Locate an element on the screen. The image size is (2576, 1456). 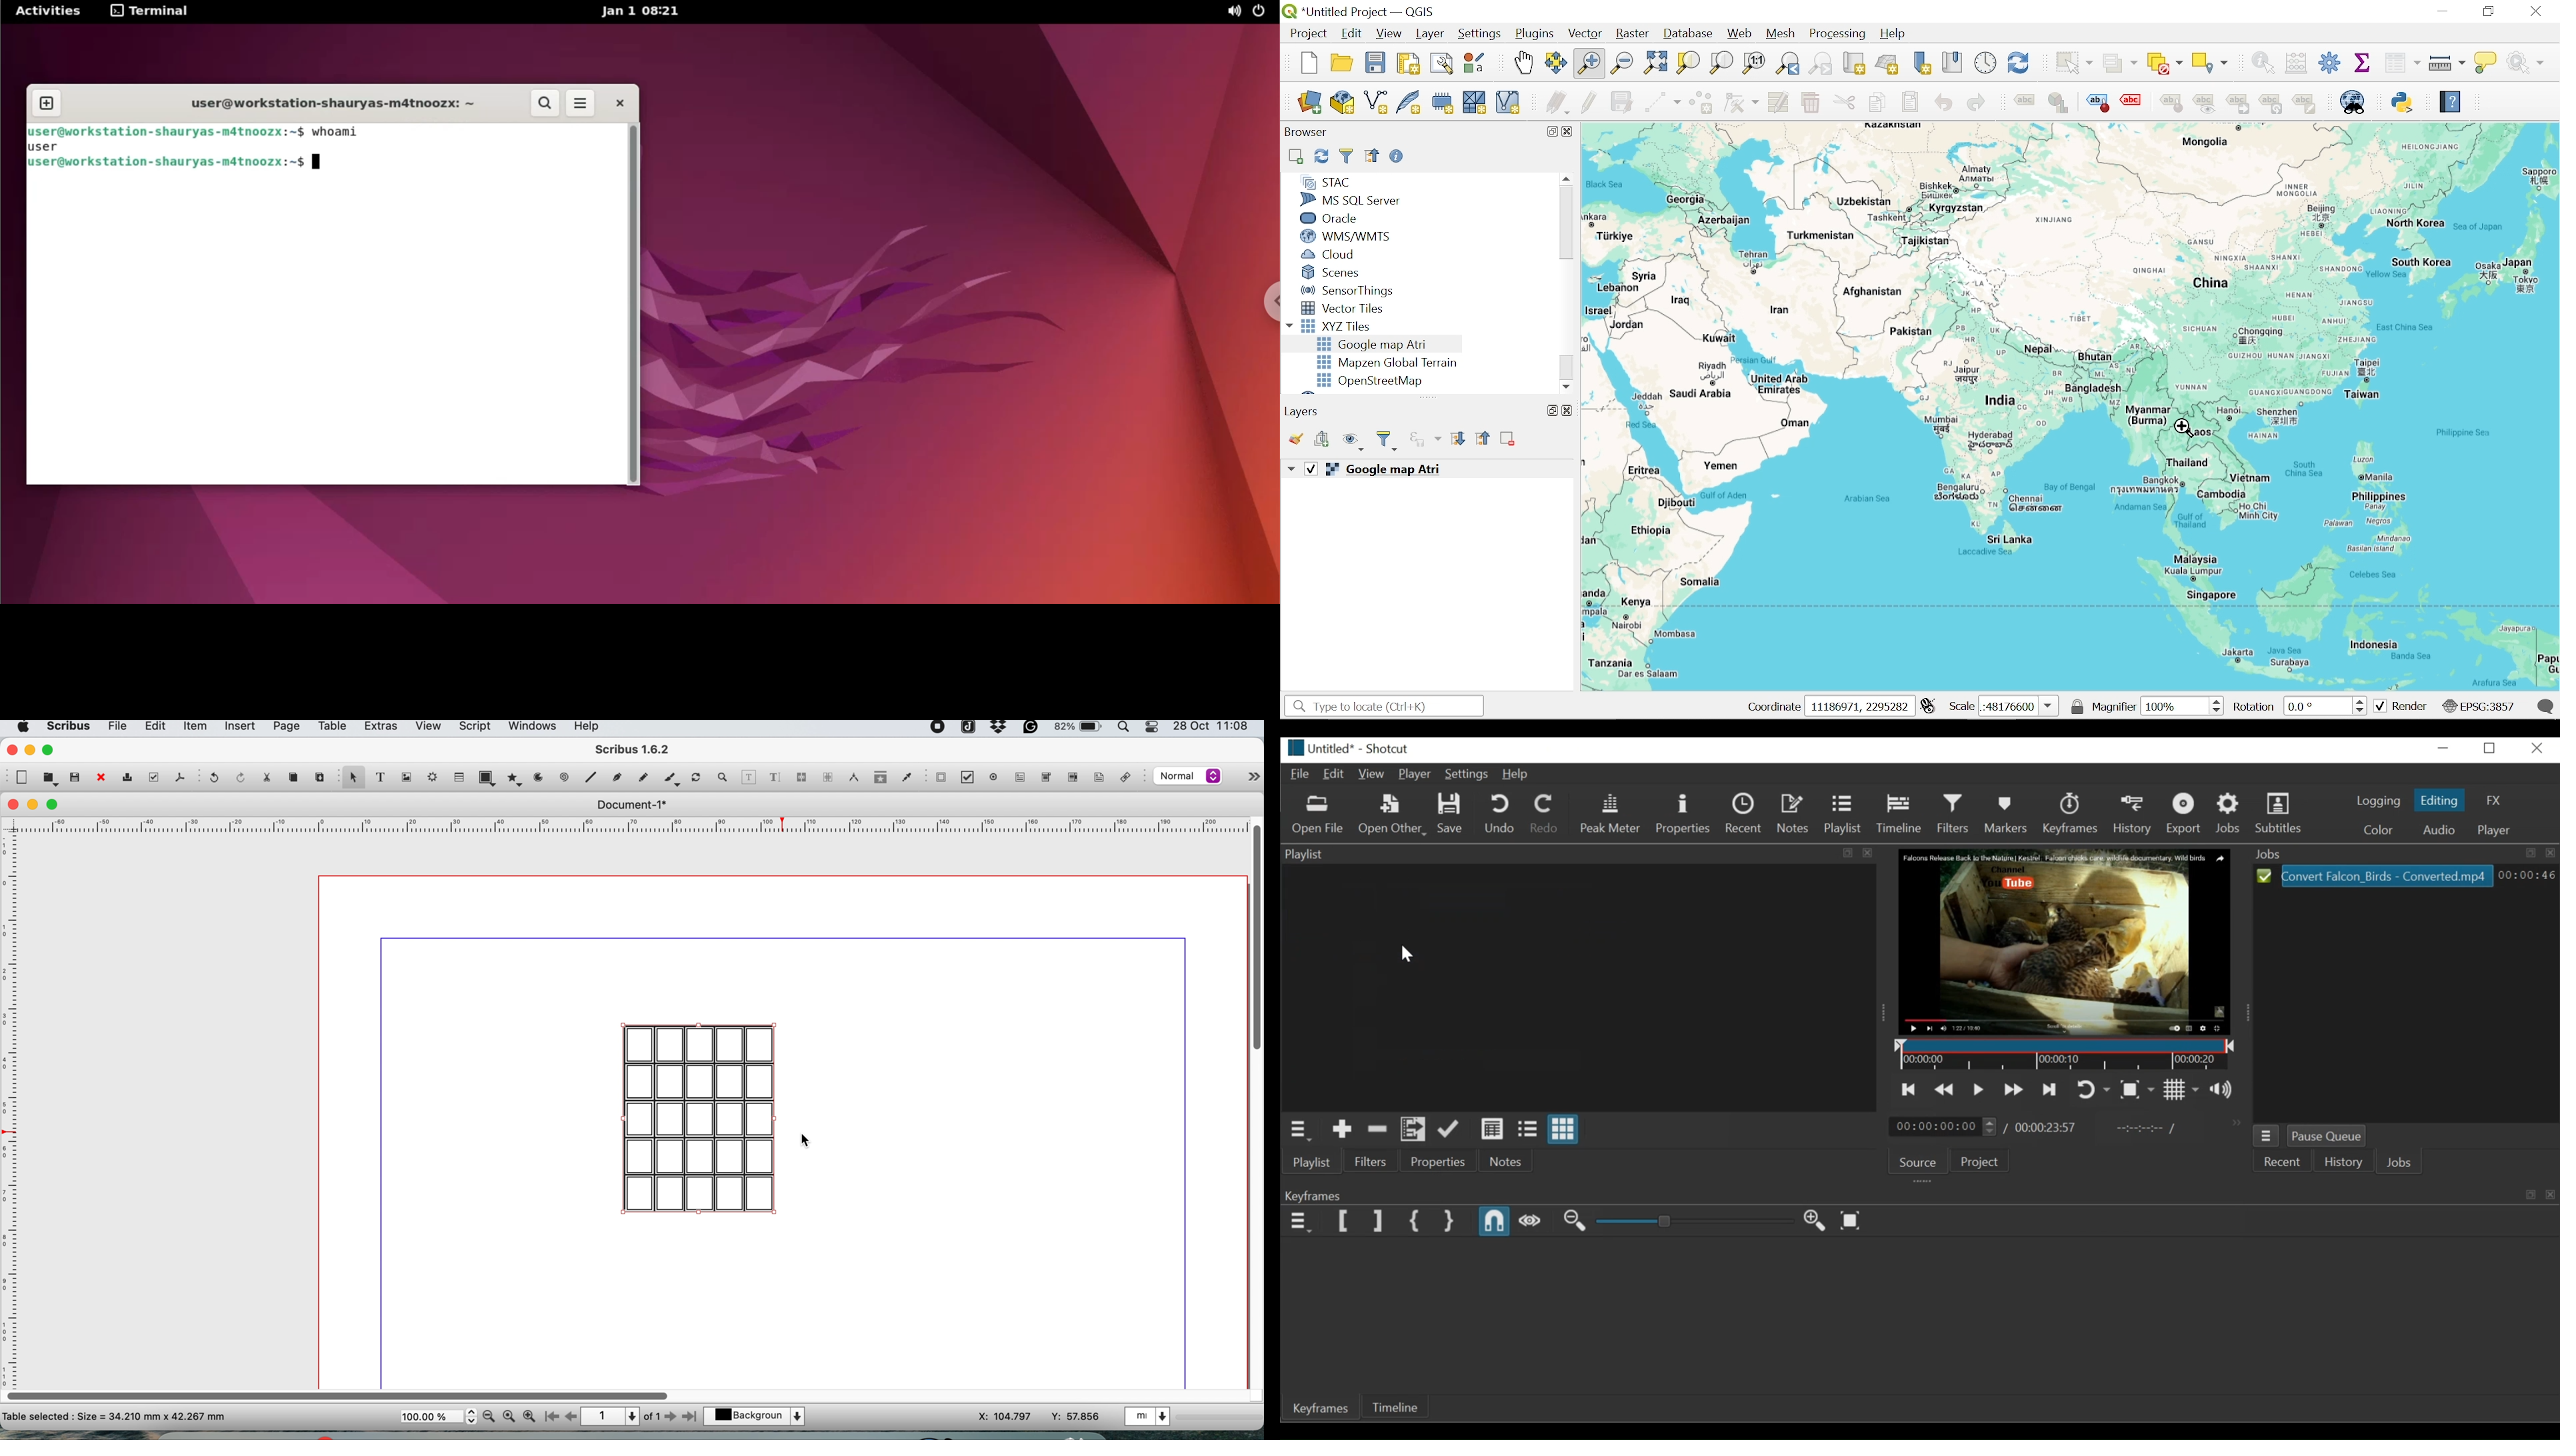
Playlist is located at coordinates (1845, 814).